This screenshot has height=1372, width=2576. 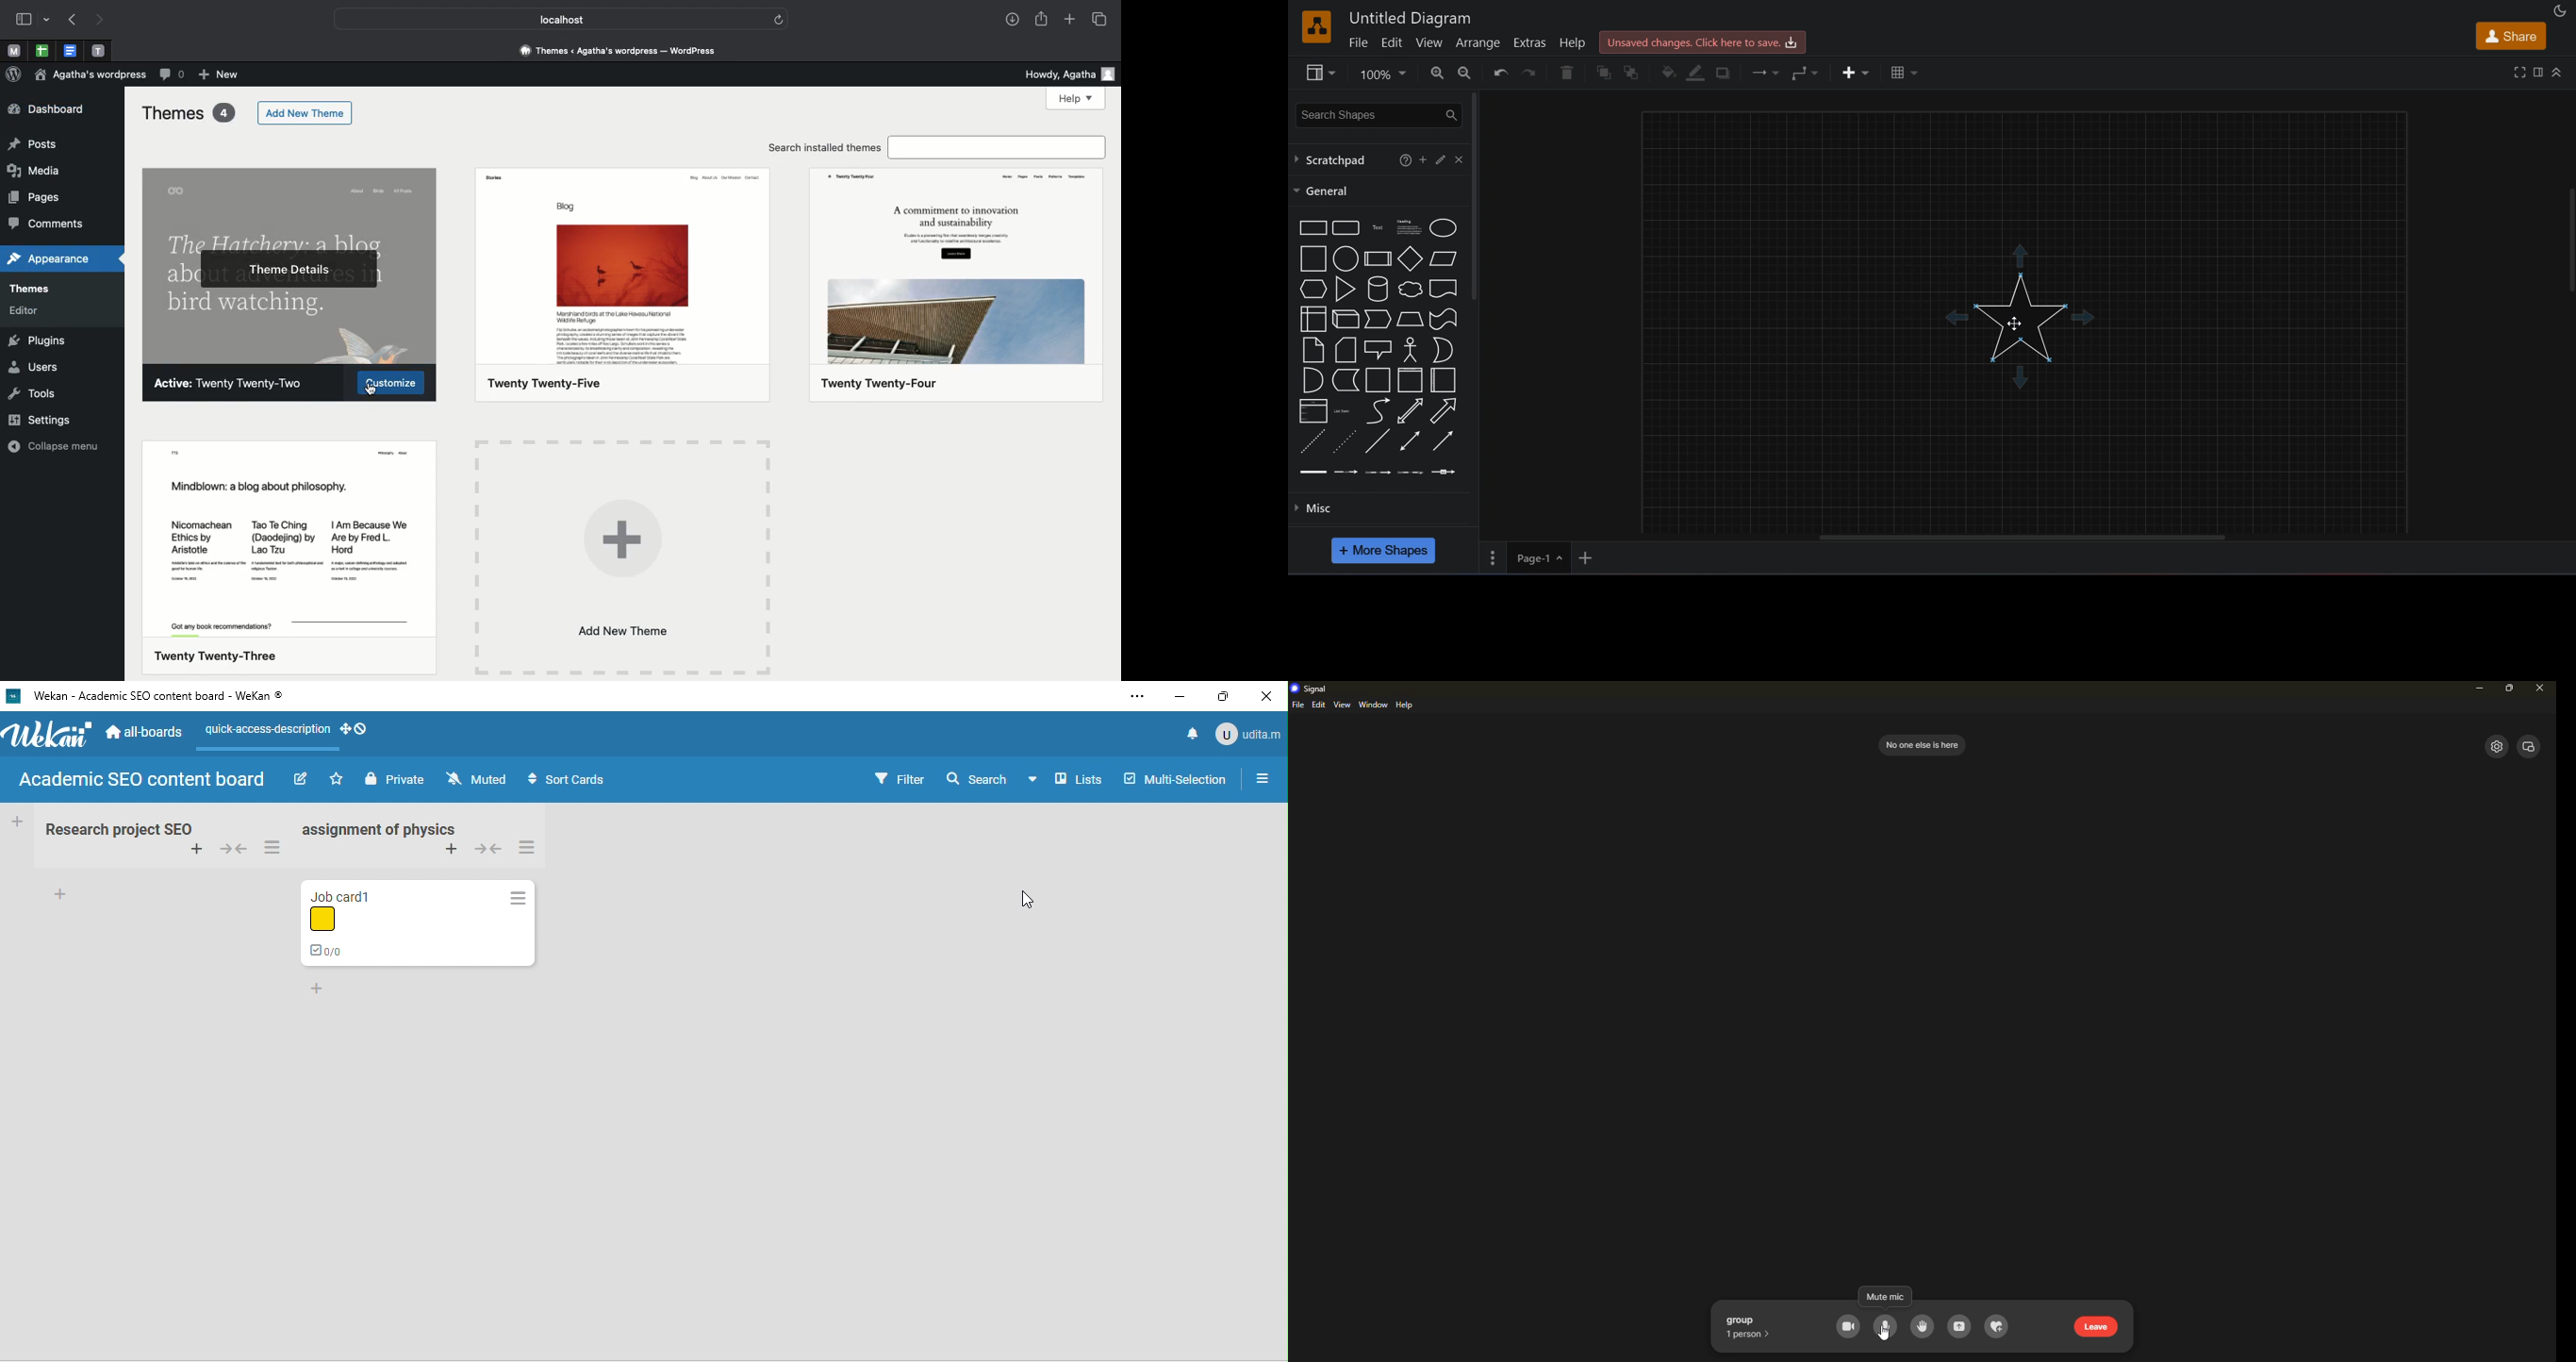 I want to click on cursor, so click(x=2019, y=323).